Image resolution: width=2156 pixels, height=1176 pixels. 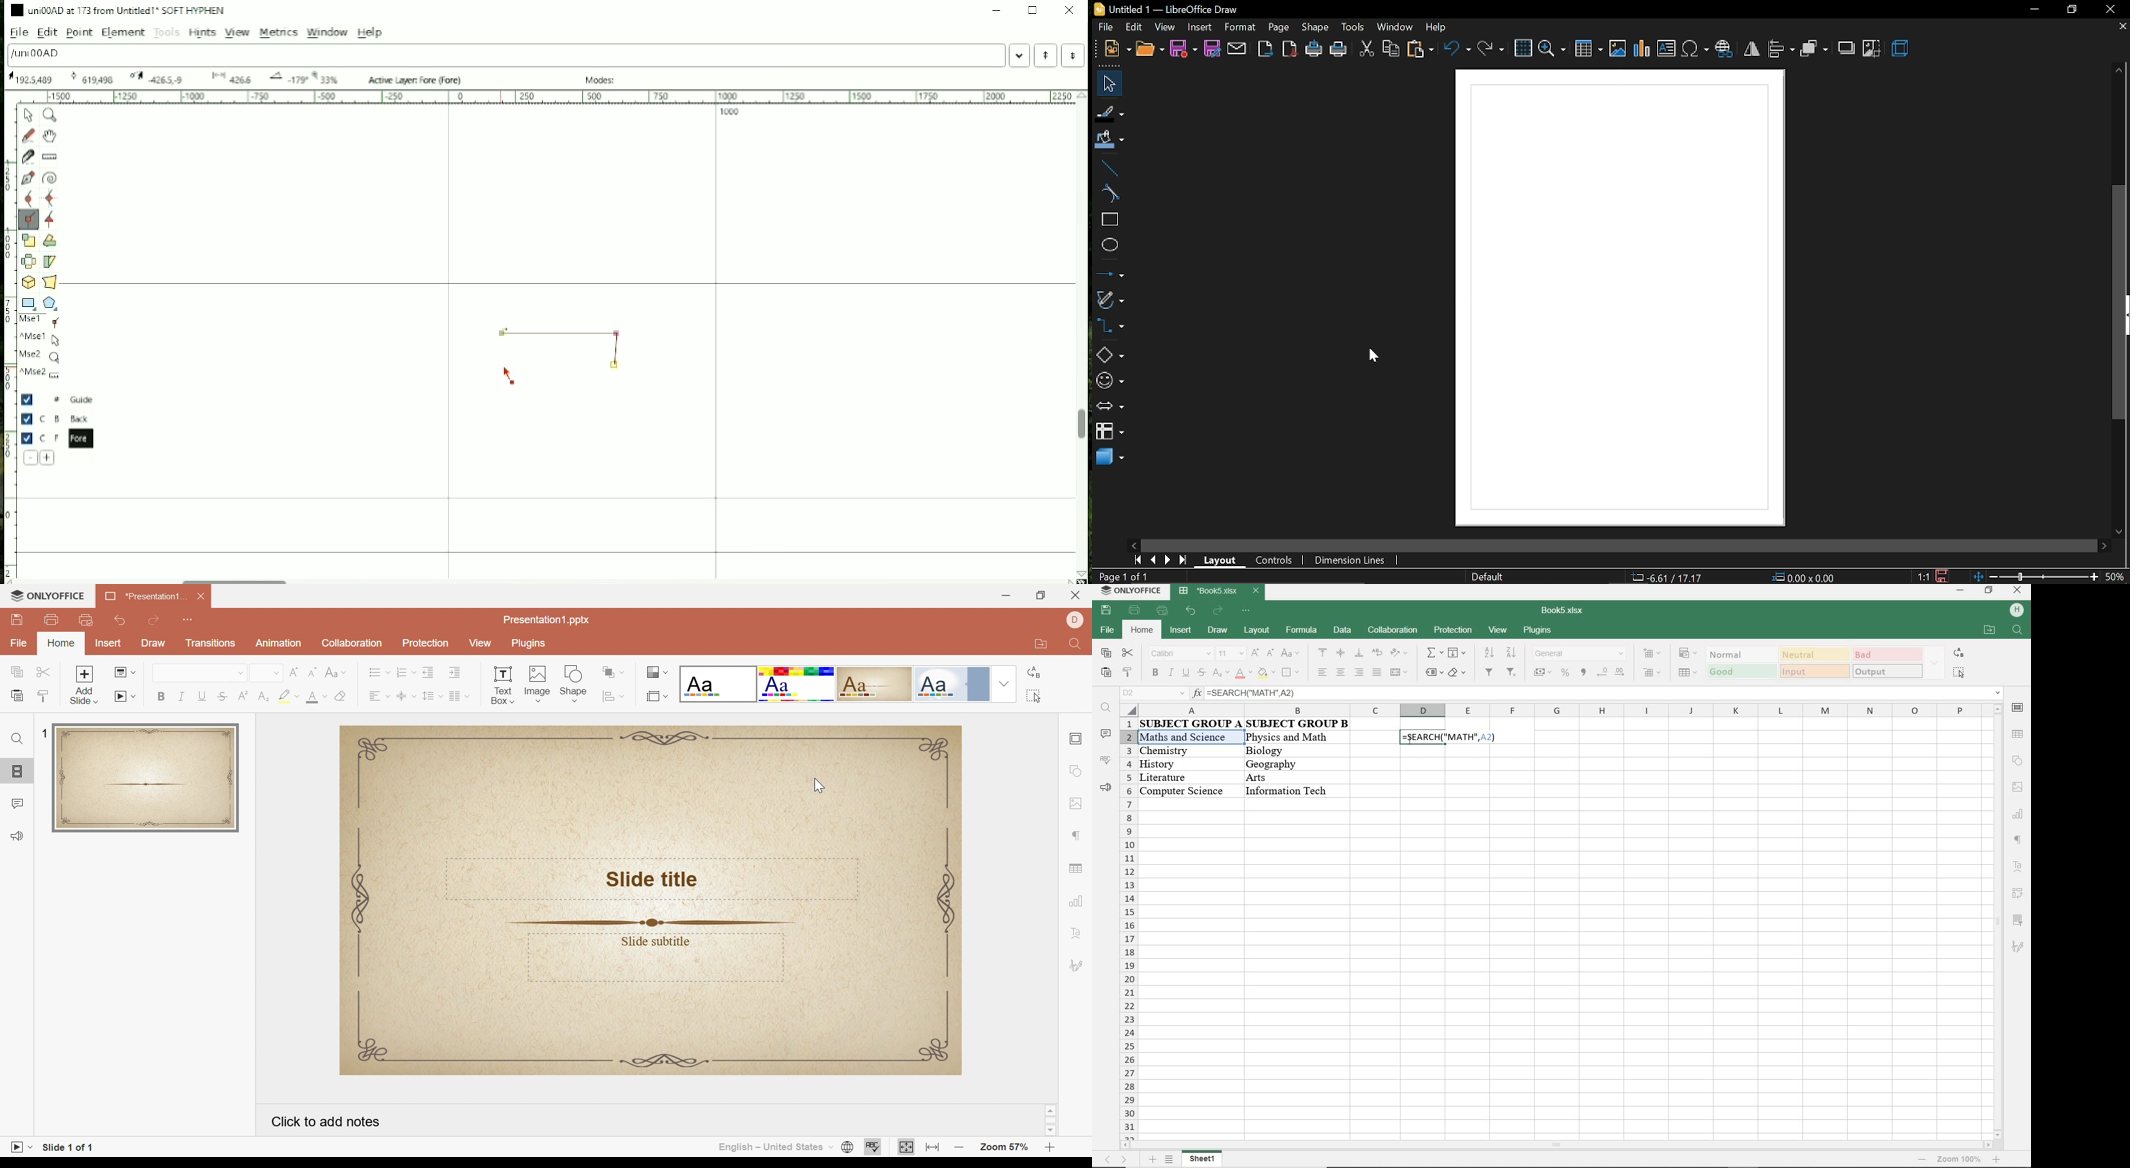 What do you see at coordinates (20, 643) in the screenshot?
I see `File` at bounding box center [20, 643].